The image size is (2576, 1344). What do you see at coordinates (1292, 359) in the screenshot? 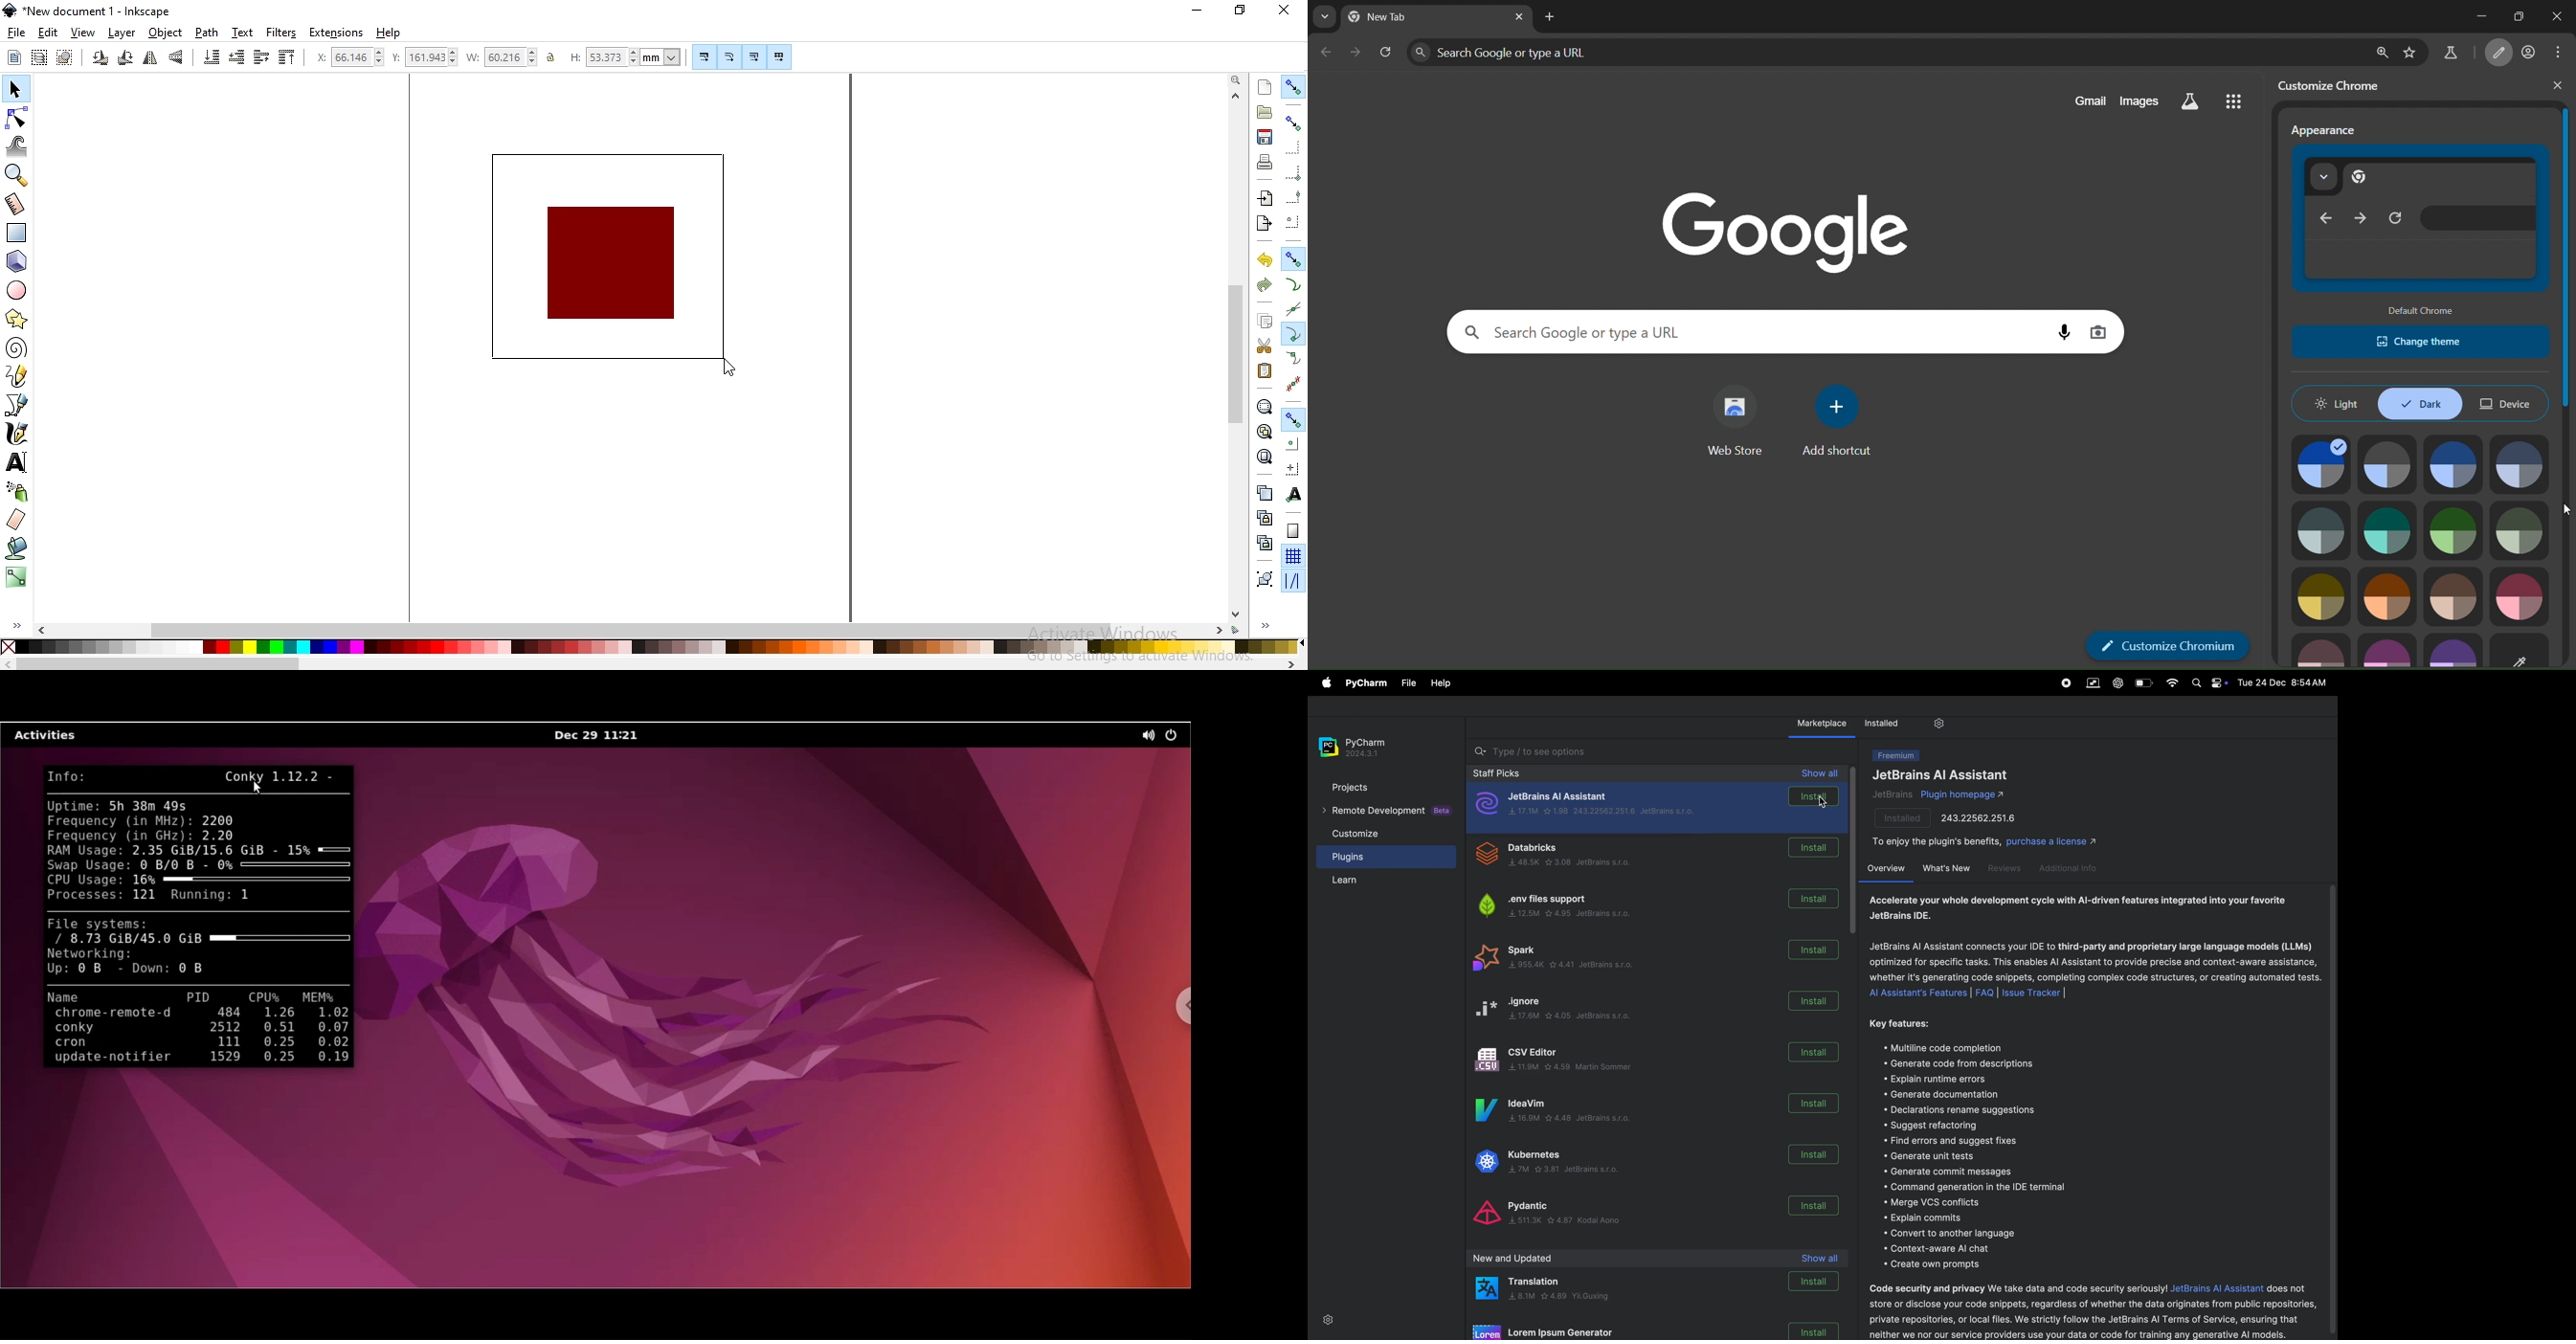
I see `snap smooth nodes` at bounding box center [1292, 359].